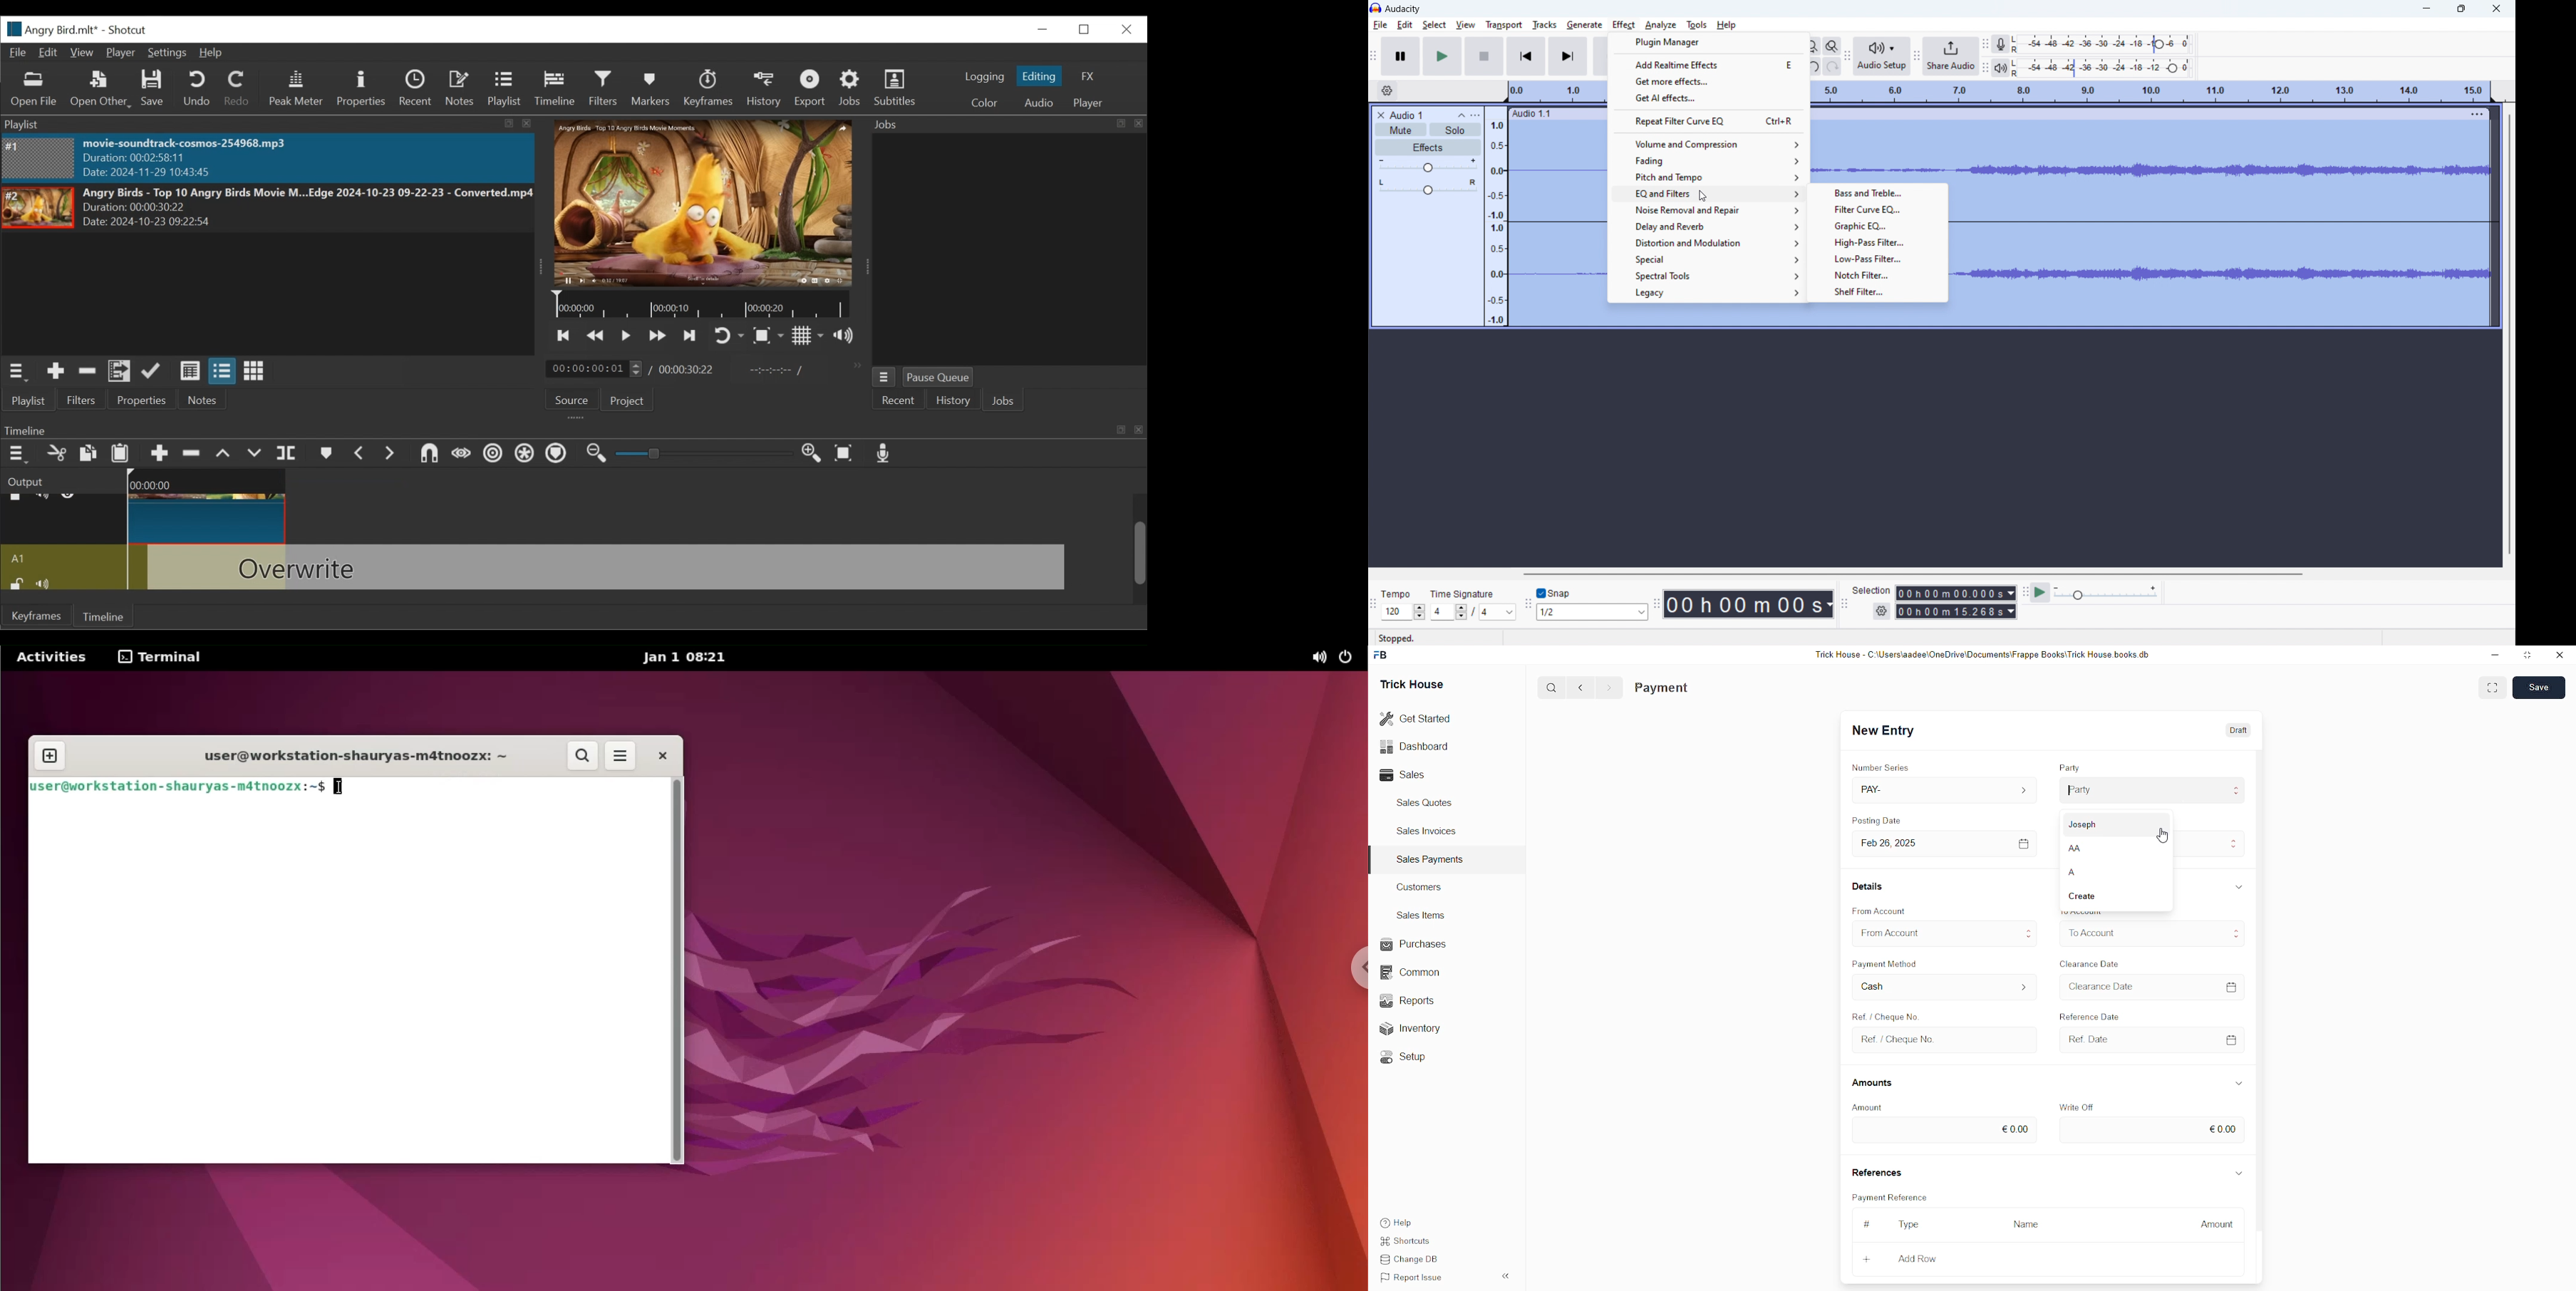 The image size is (2576, 1316). I want to click on Markers, so click(651, 88).